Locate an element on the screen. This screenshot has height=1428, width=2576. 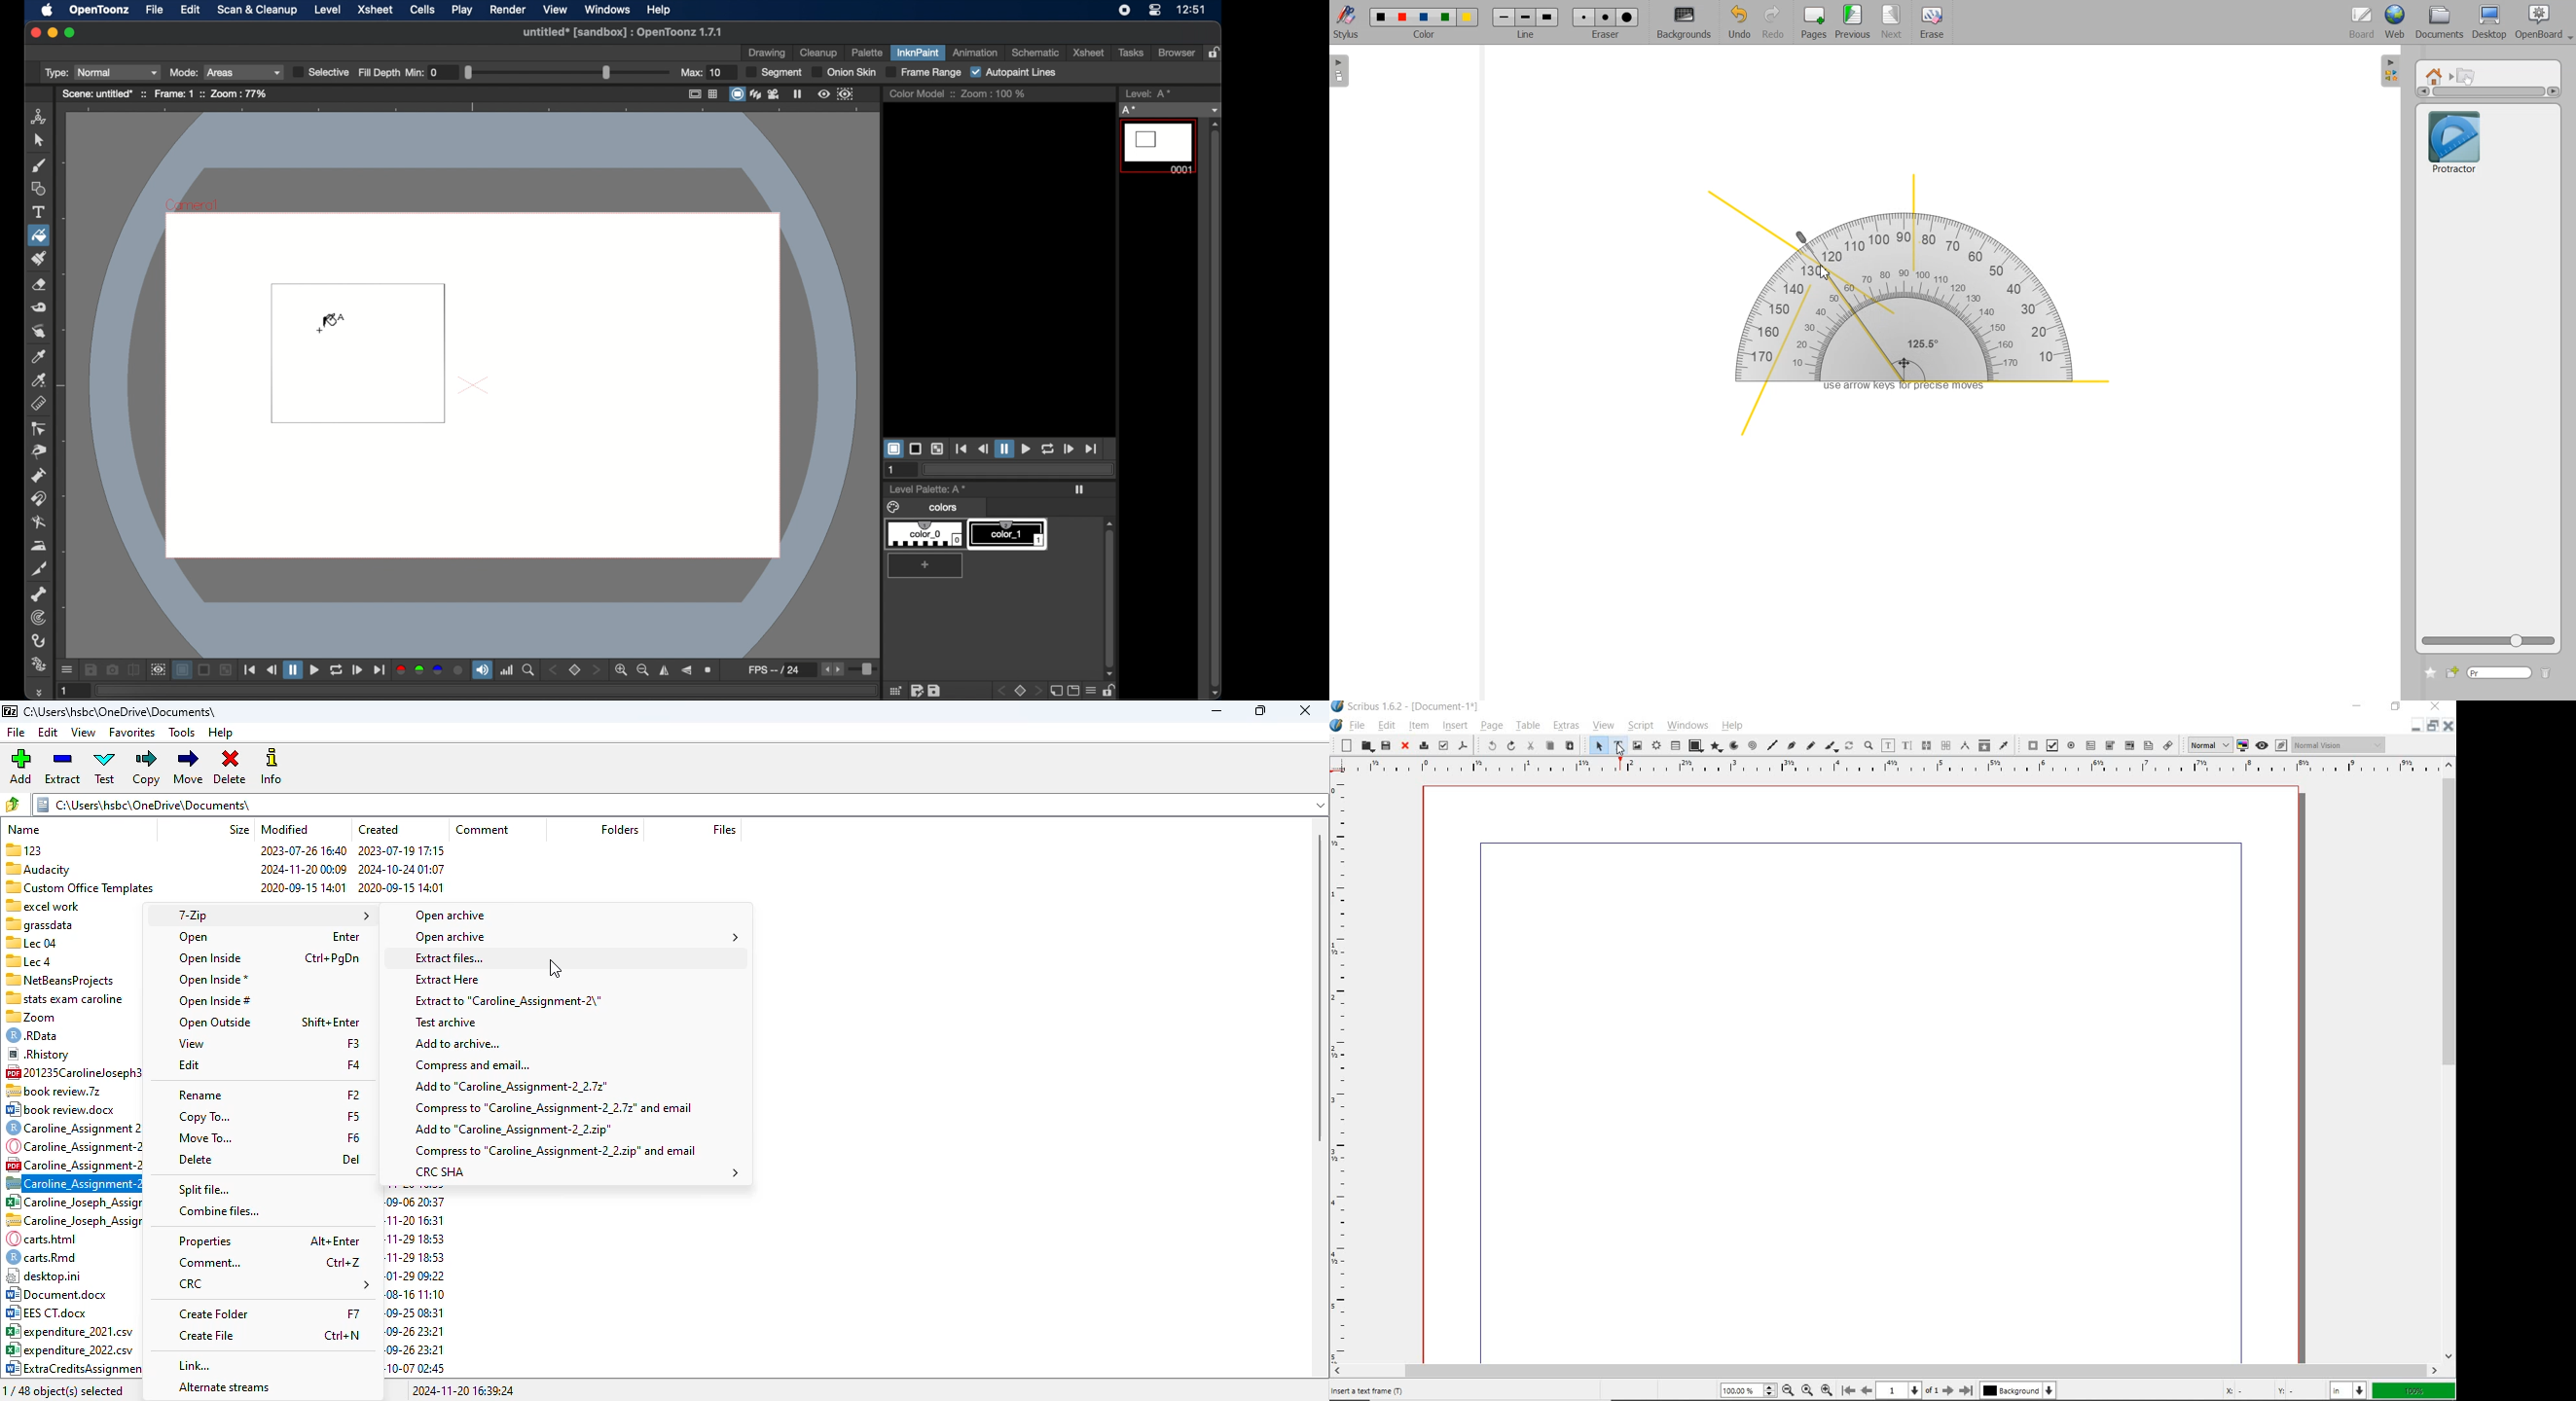
Erase is located at coordinates (1931, 23).